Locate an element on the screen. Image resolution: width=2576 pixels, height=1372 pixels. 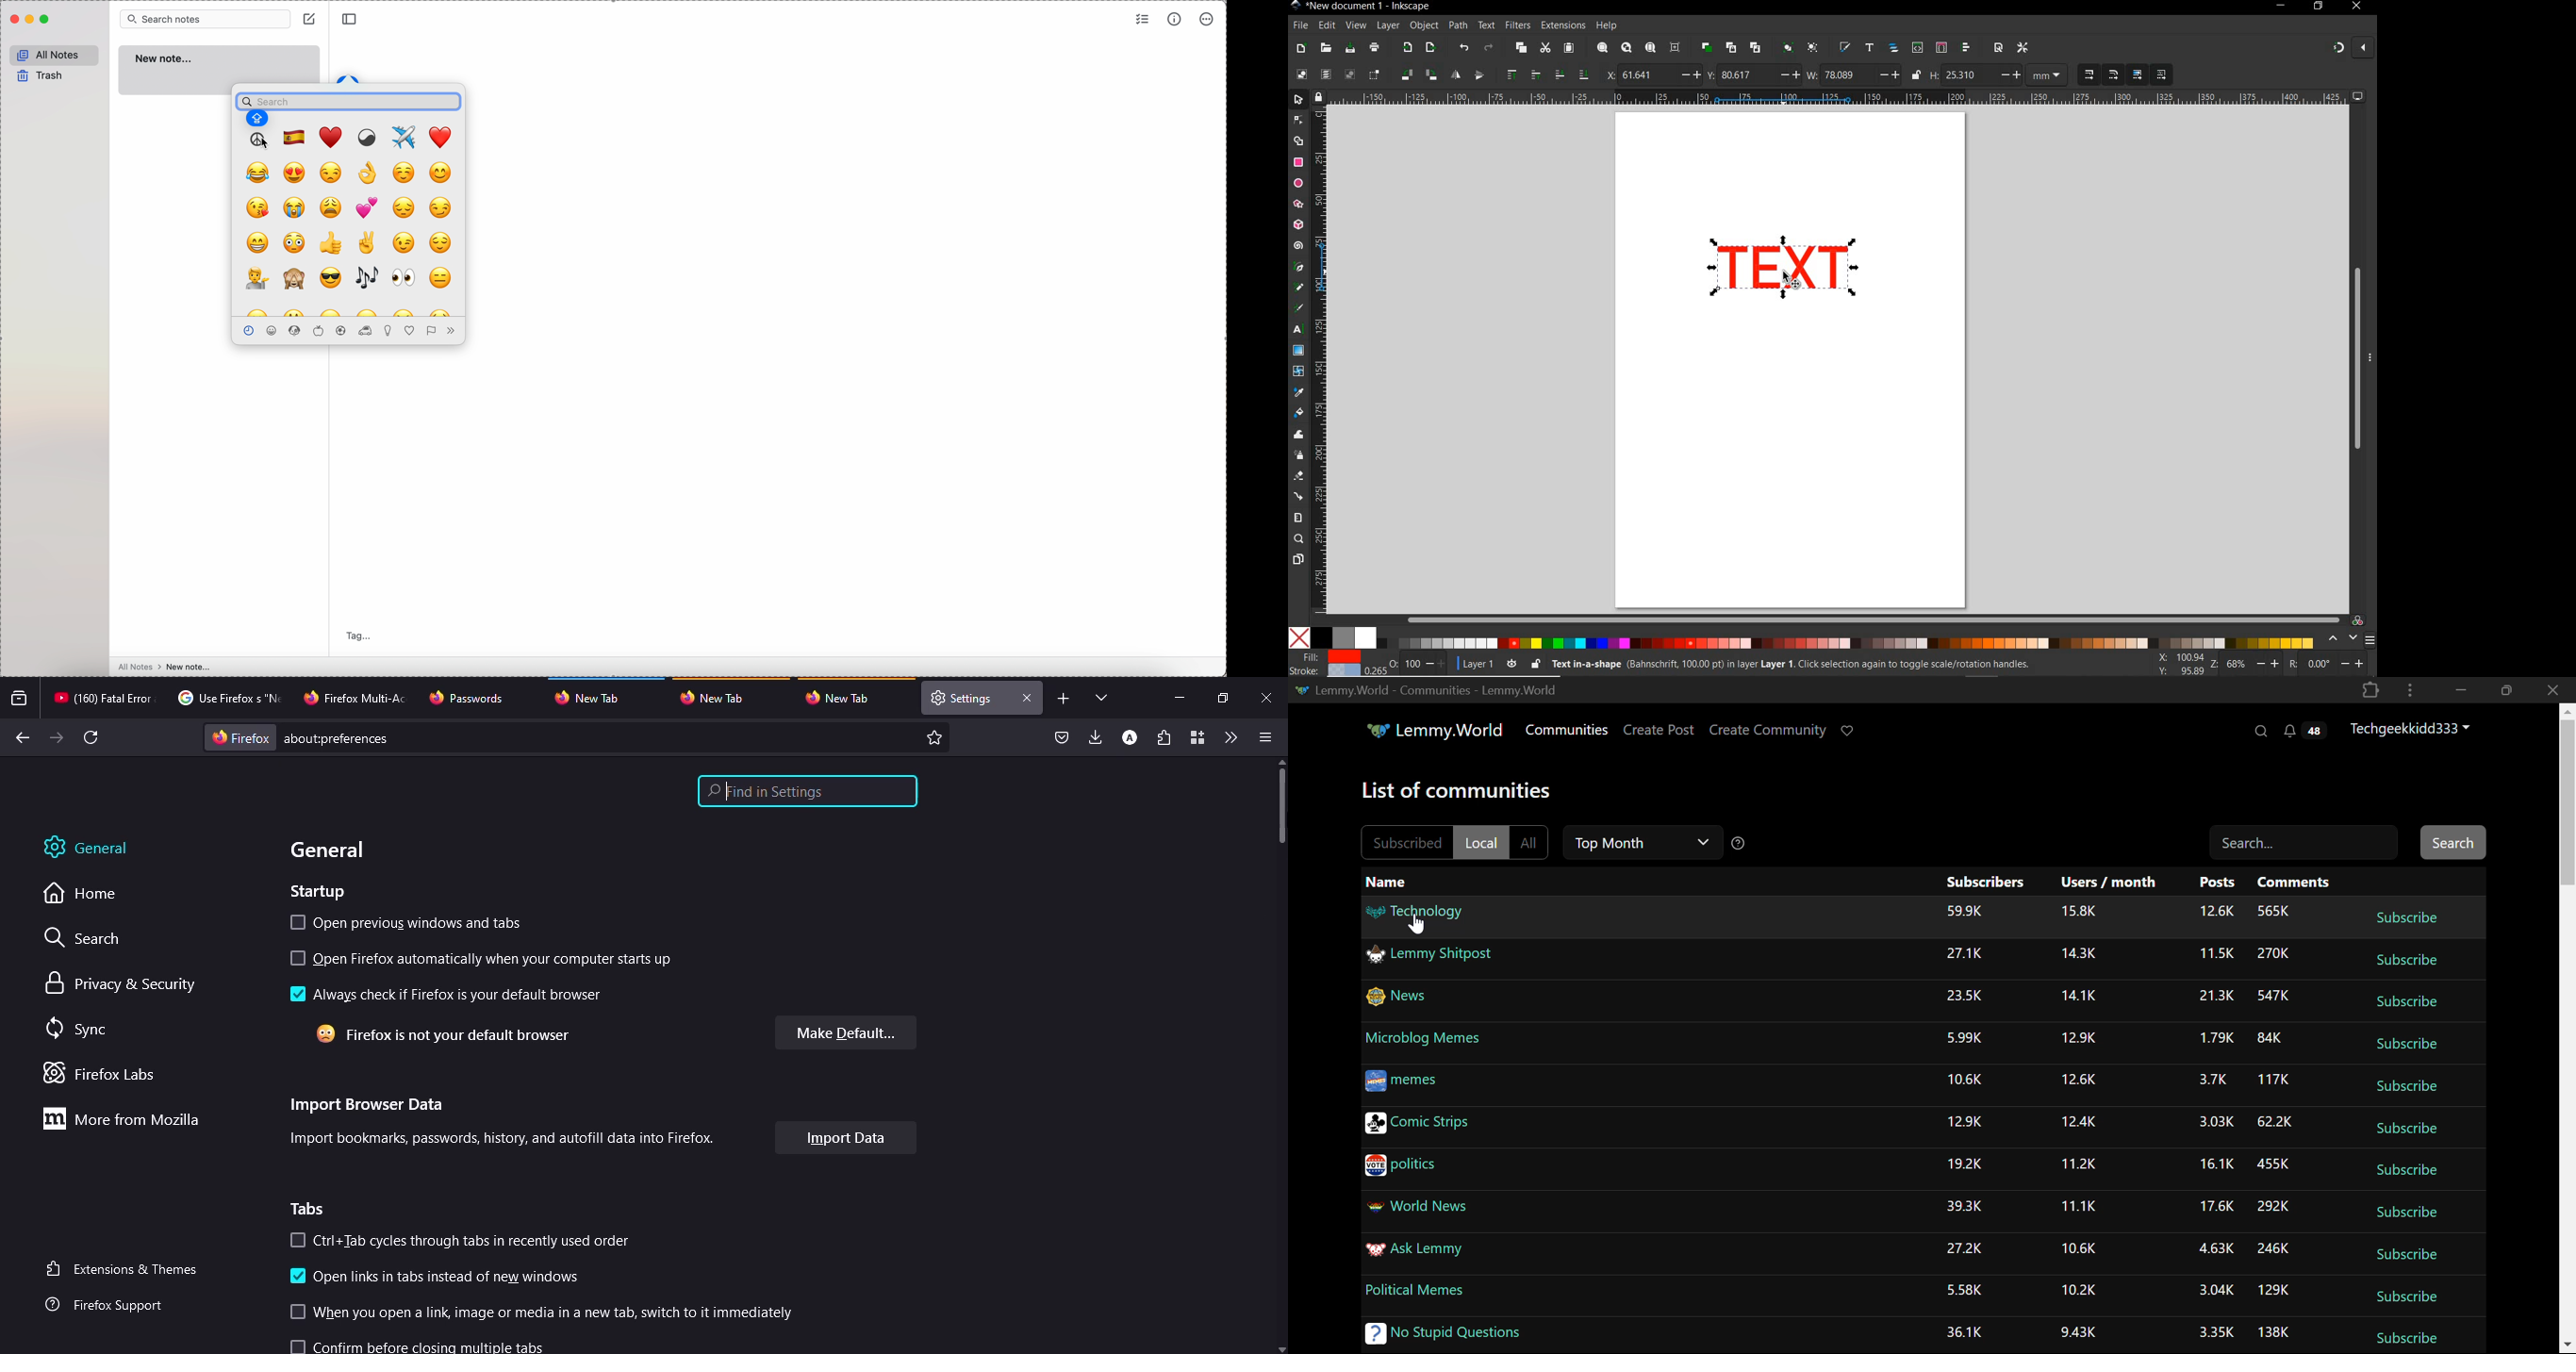
emoji is located at coordinates (442, 136).